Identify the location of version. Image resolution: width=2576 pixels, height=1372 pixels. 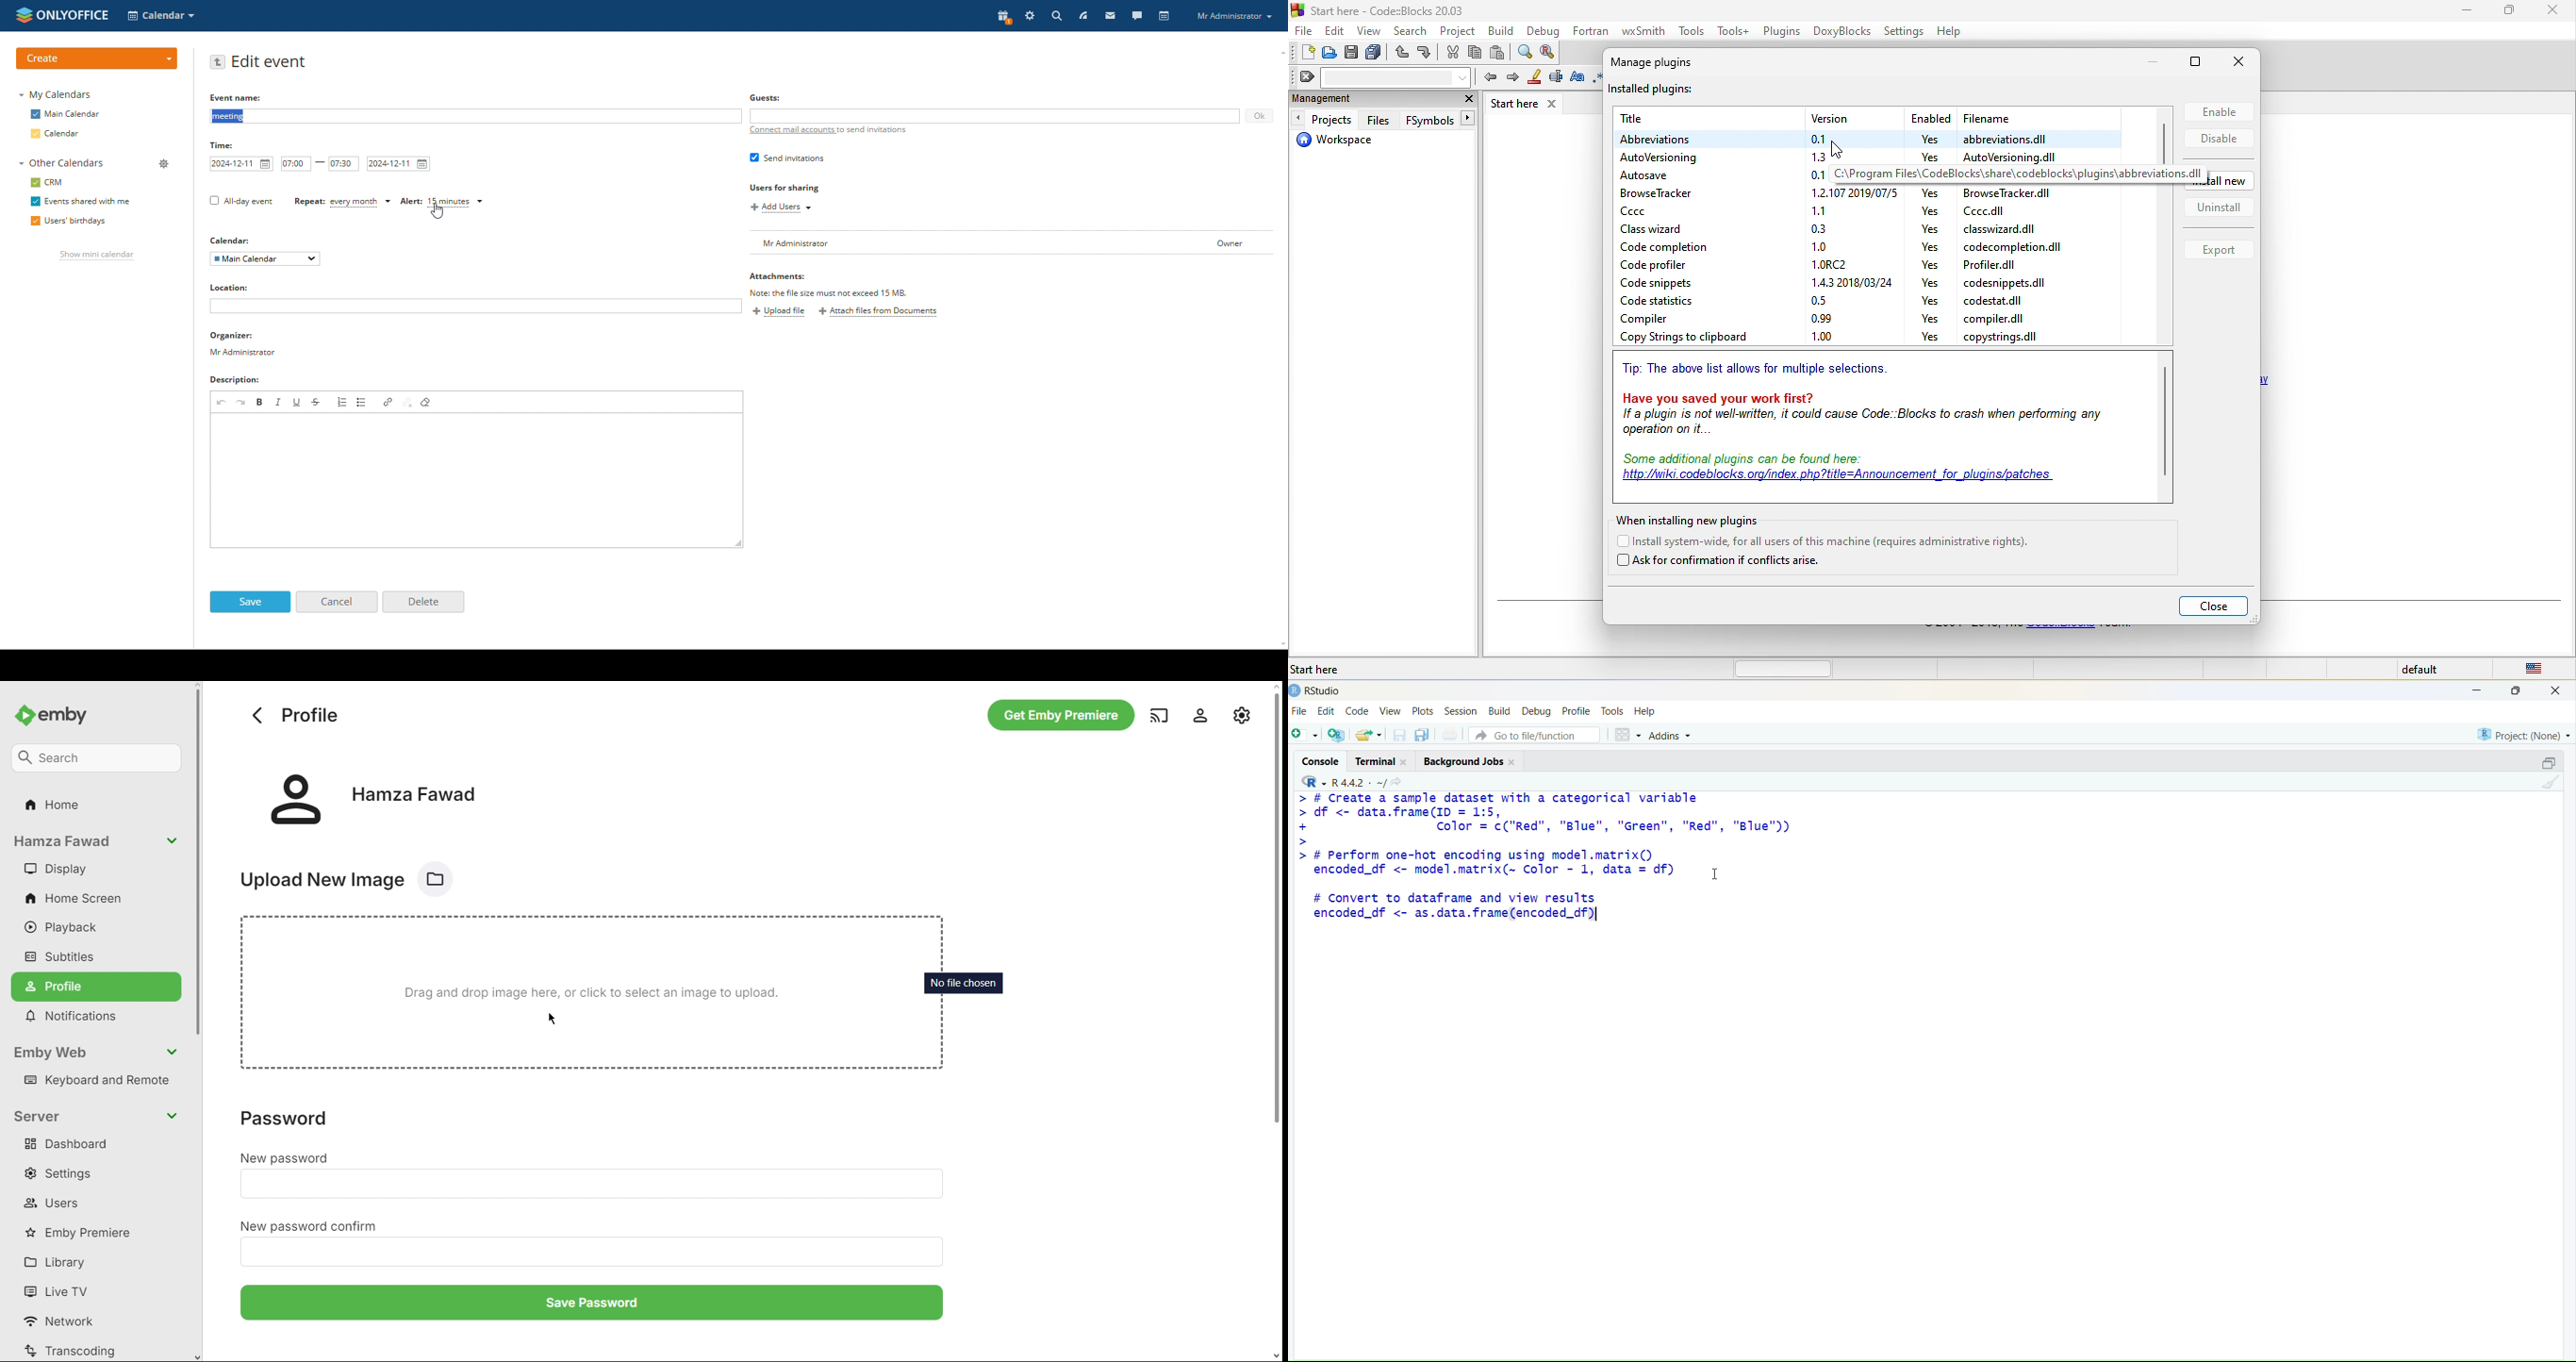
(1856, 118).